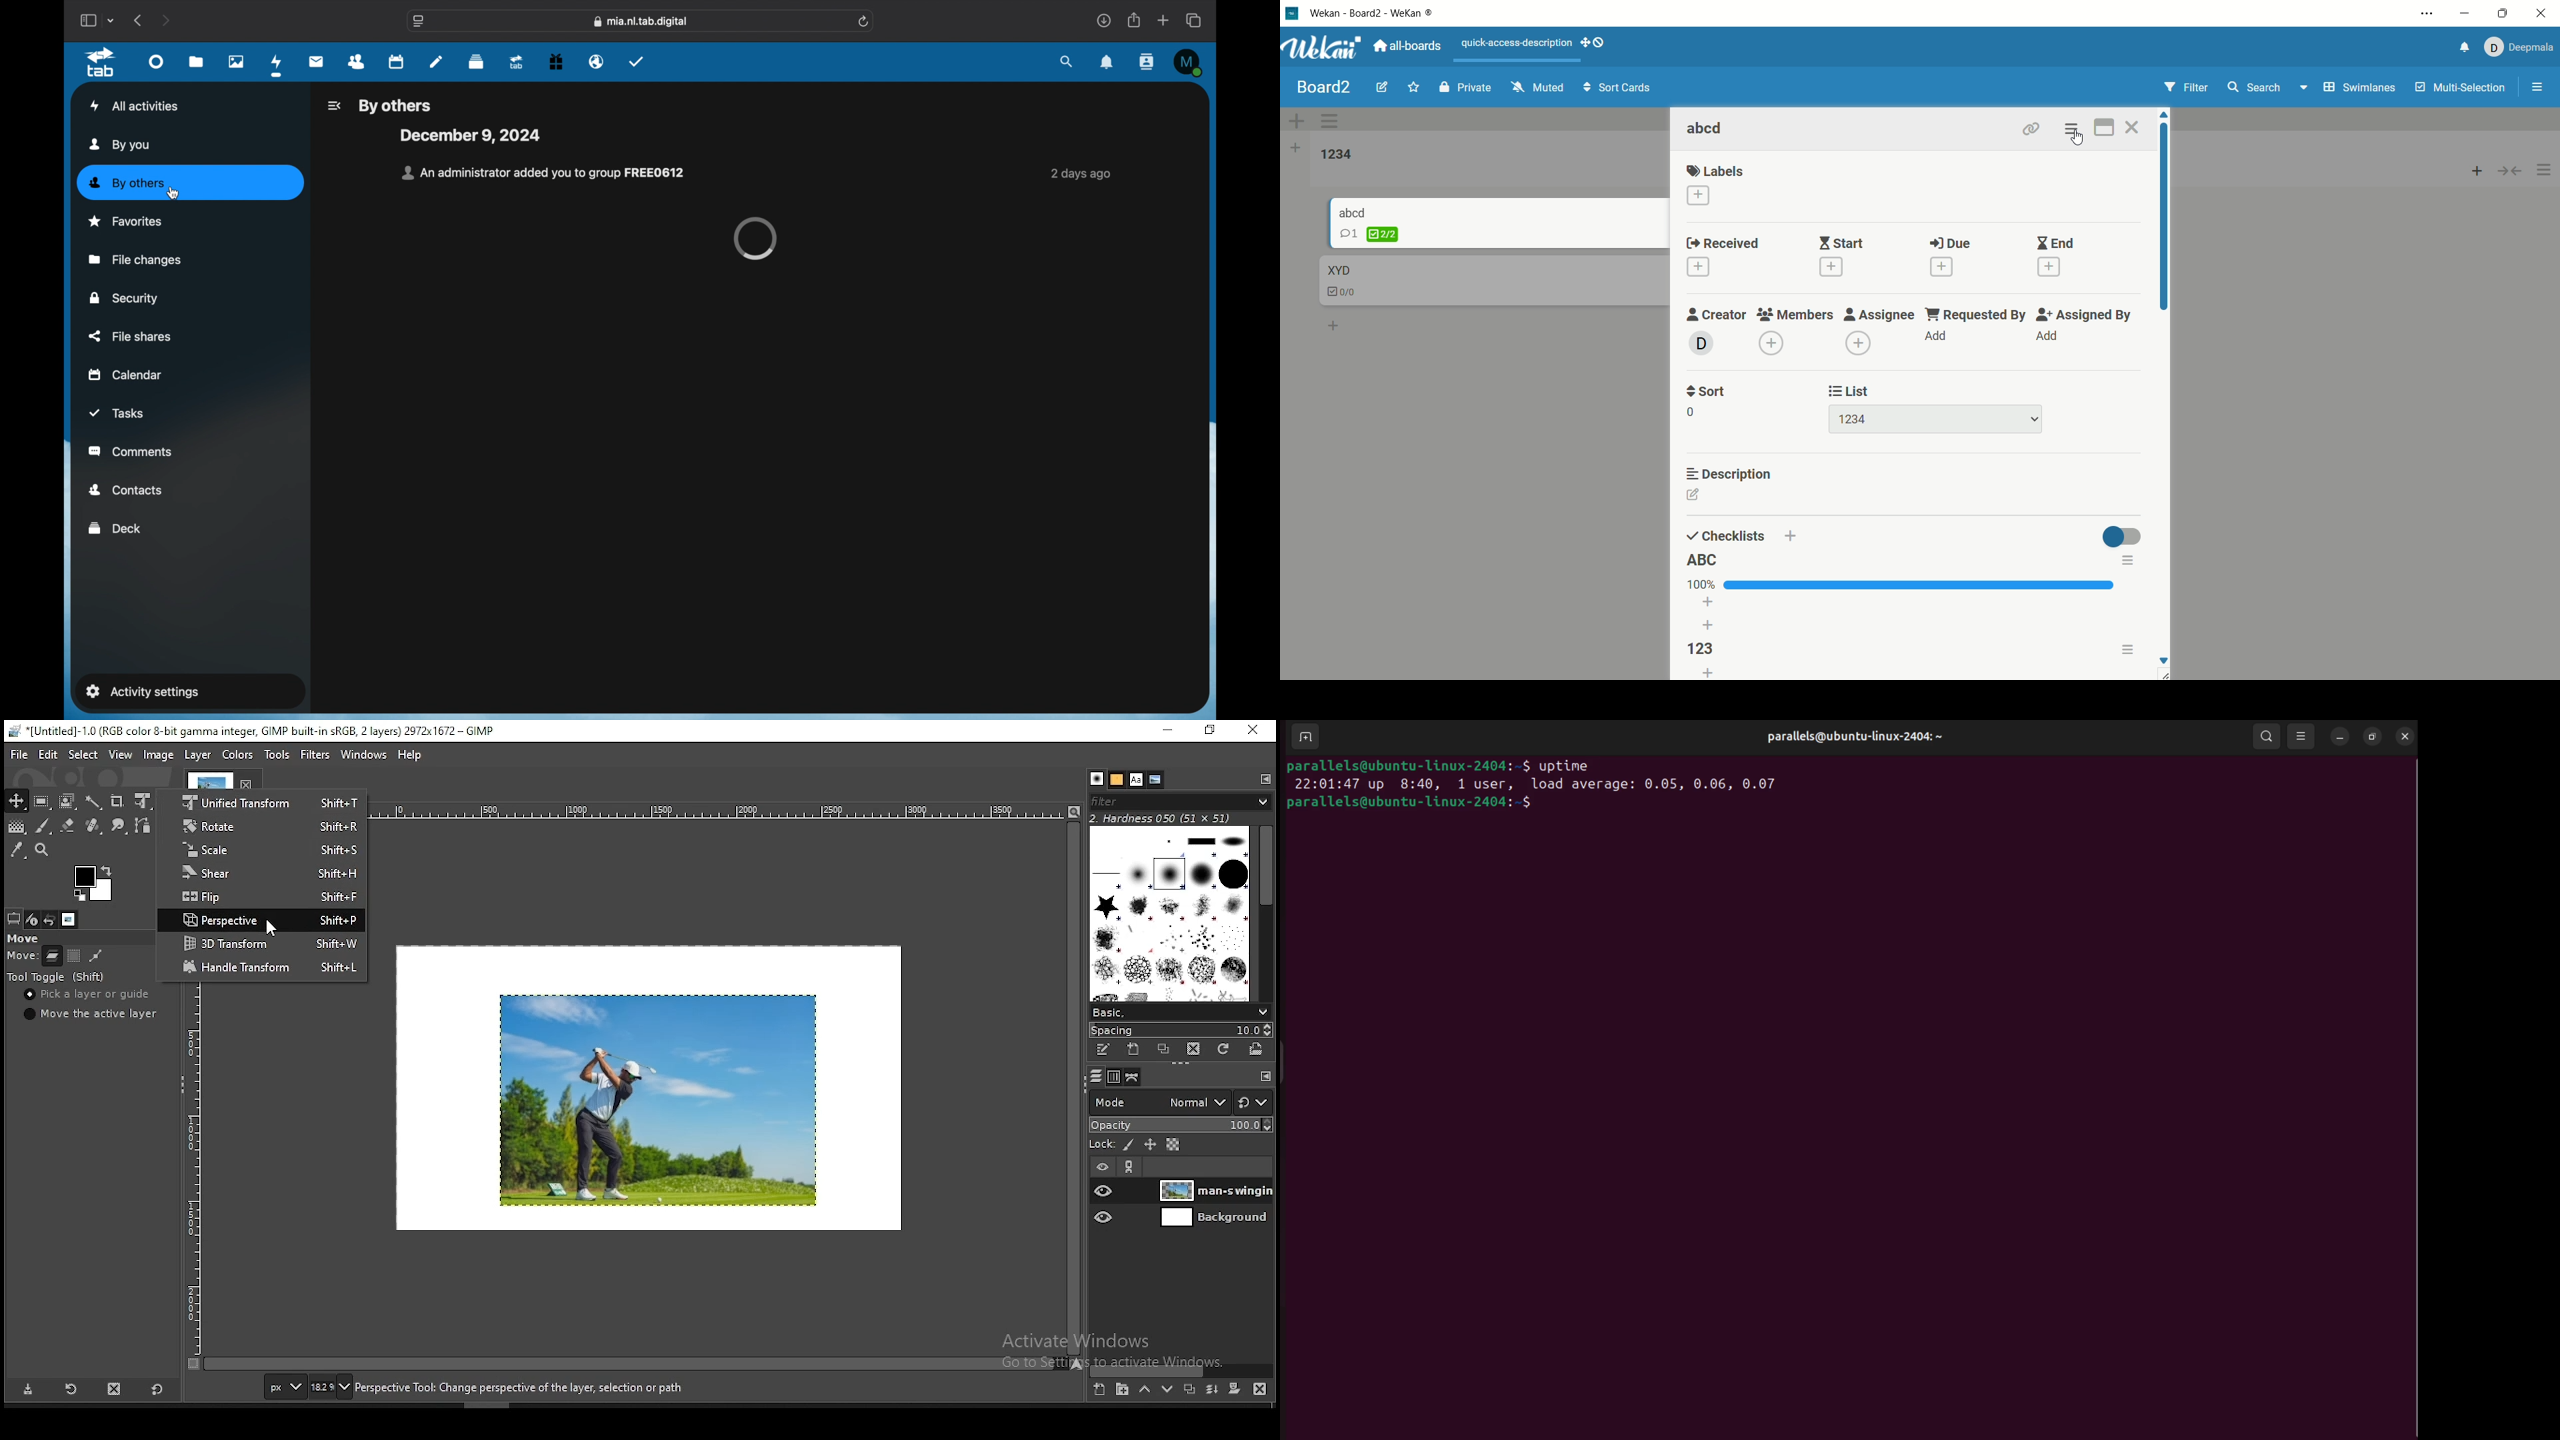 This screenshot has height=1456, width=2576. Describe the element at coordinates (1224, 1048) in the screenshot. I see `refresh brushes` at that location.